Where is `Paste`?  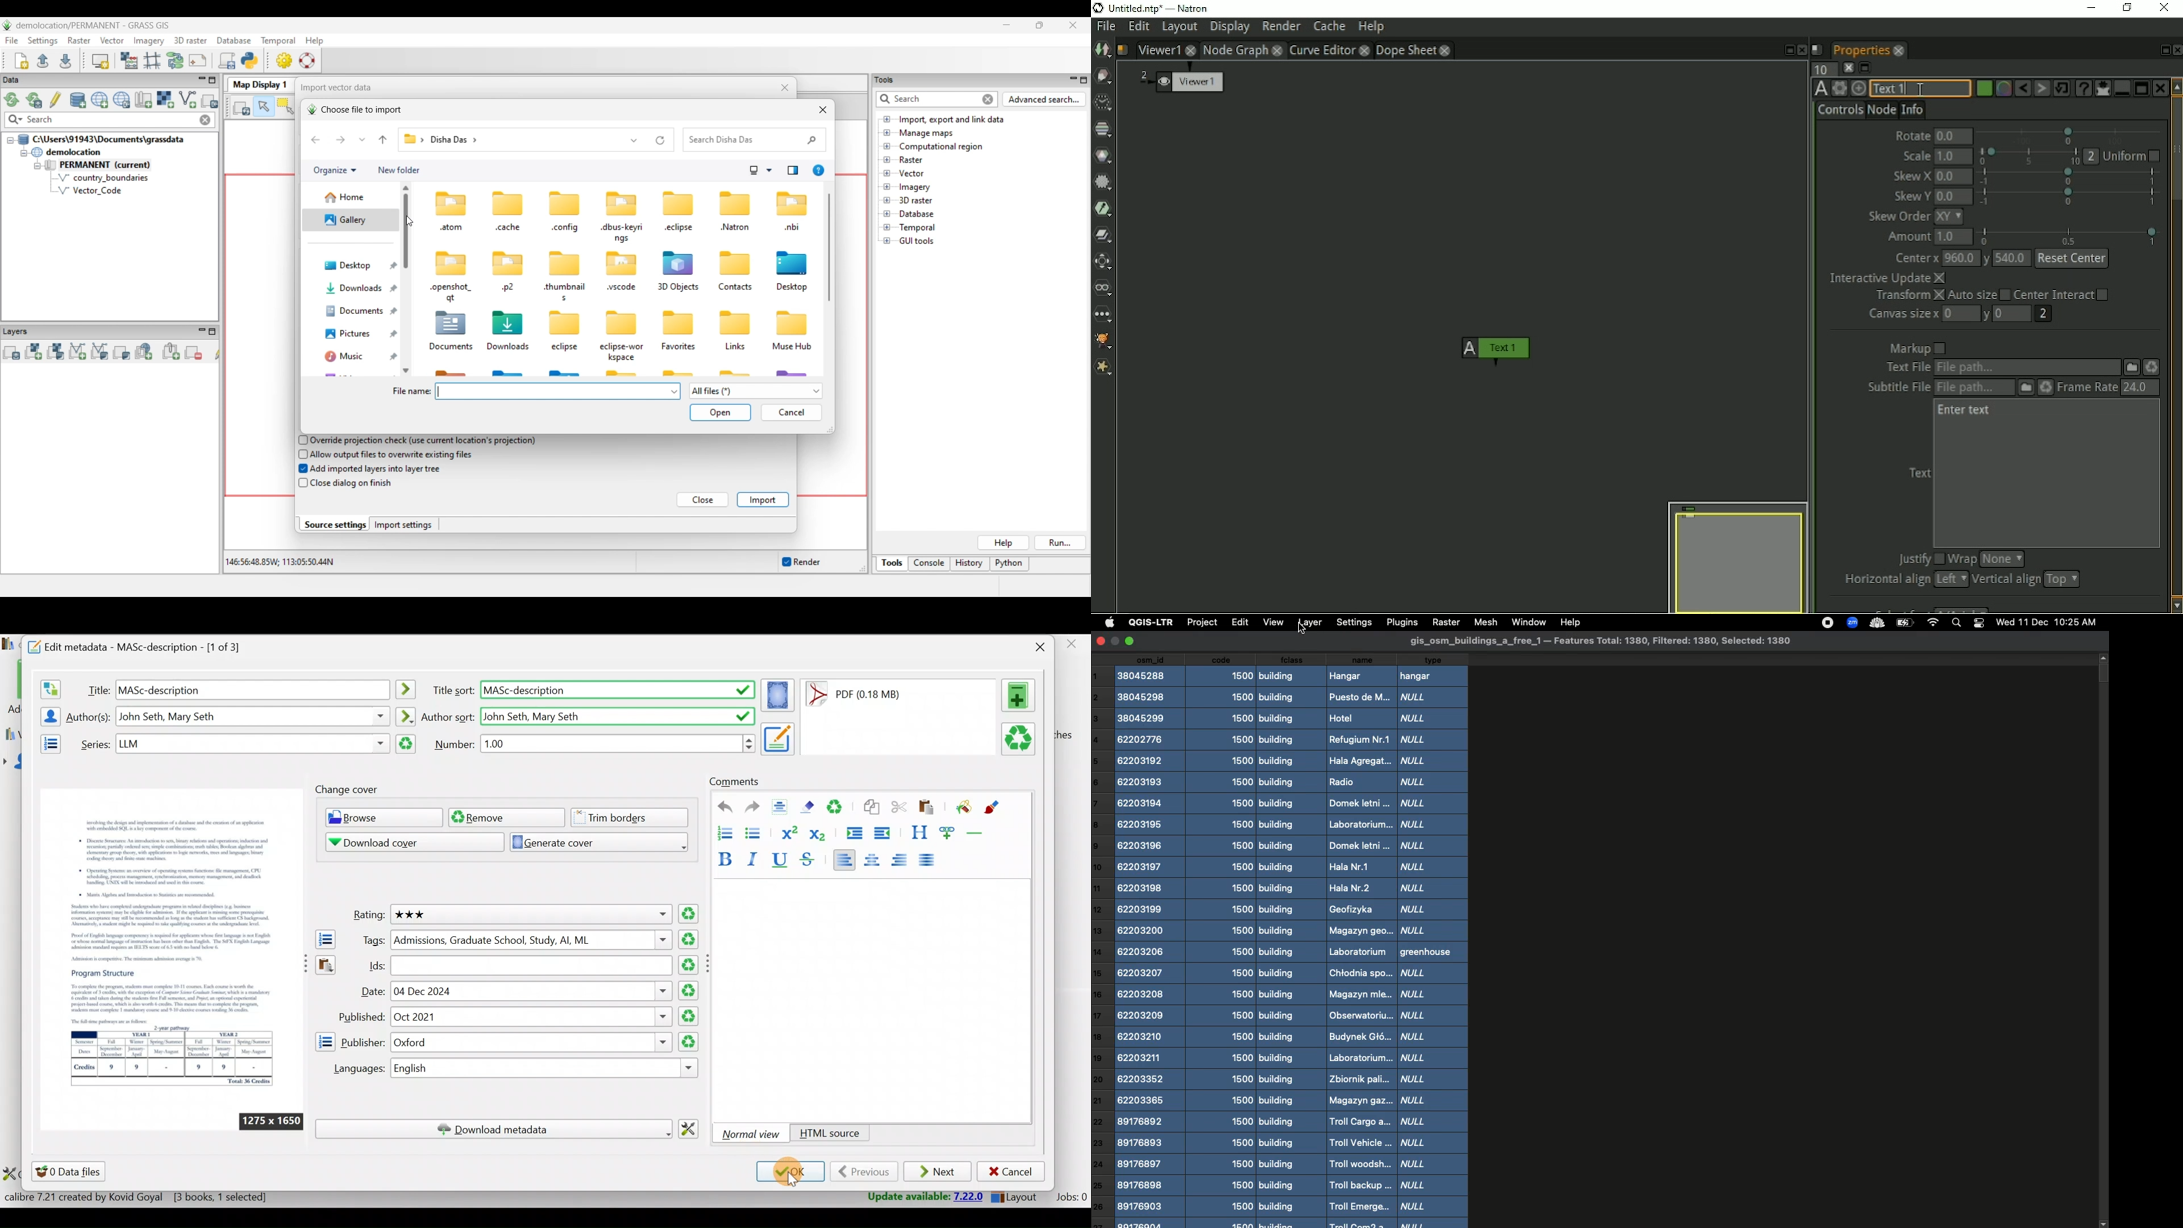
Paste is located at coordinates (929, 808).